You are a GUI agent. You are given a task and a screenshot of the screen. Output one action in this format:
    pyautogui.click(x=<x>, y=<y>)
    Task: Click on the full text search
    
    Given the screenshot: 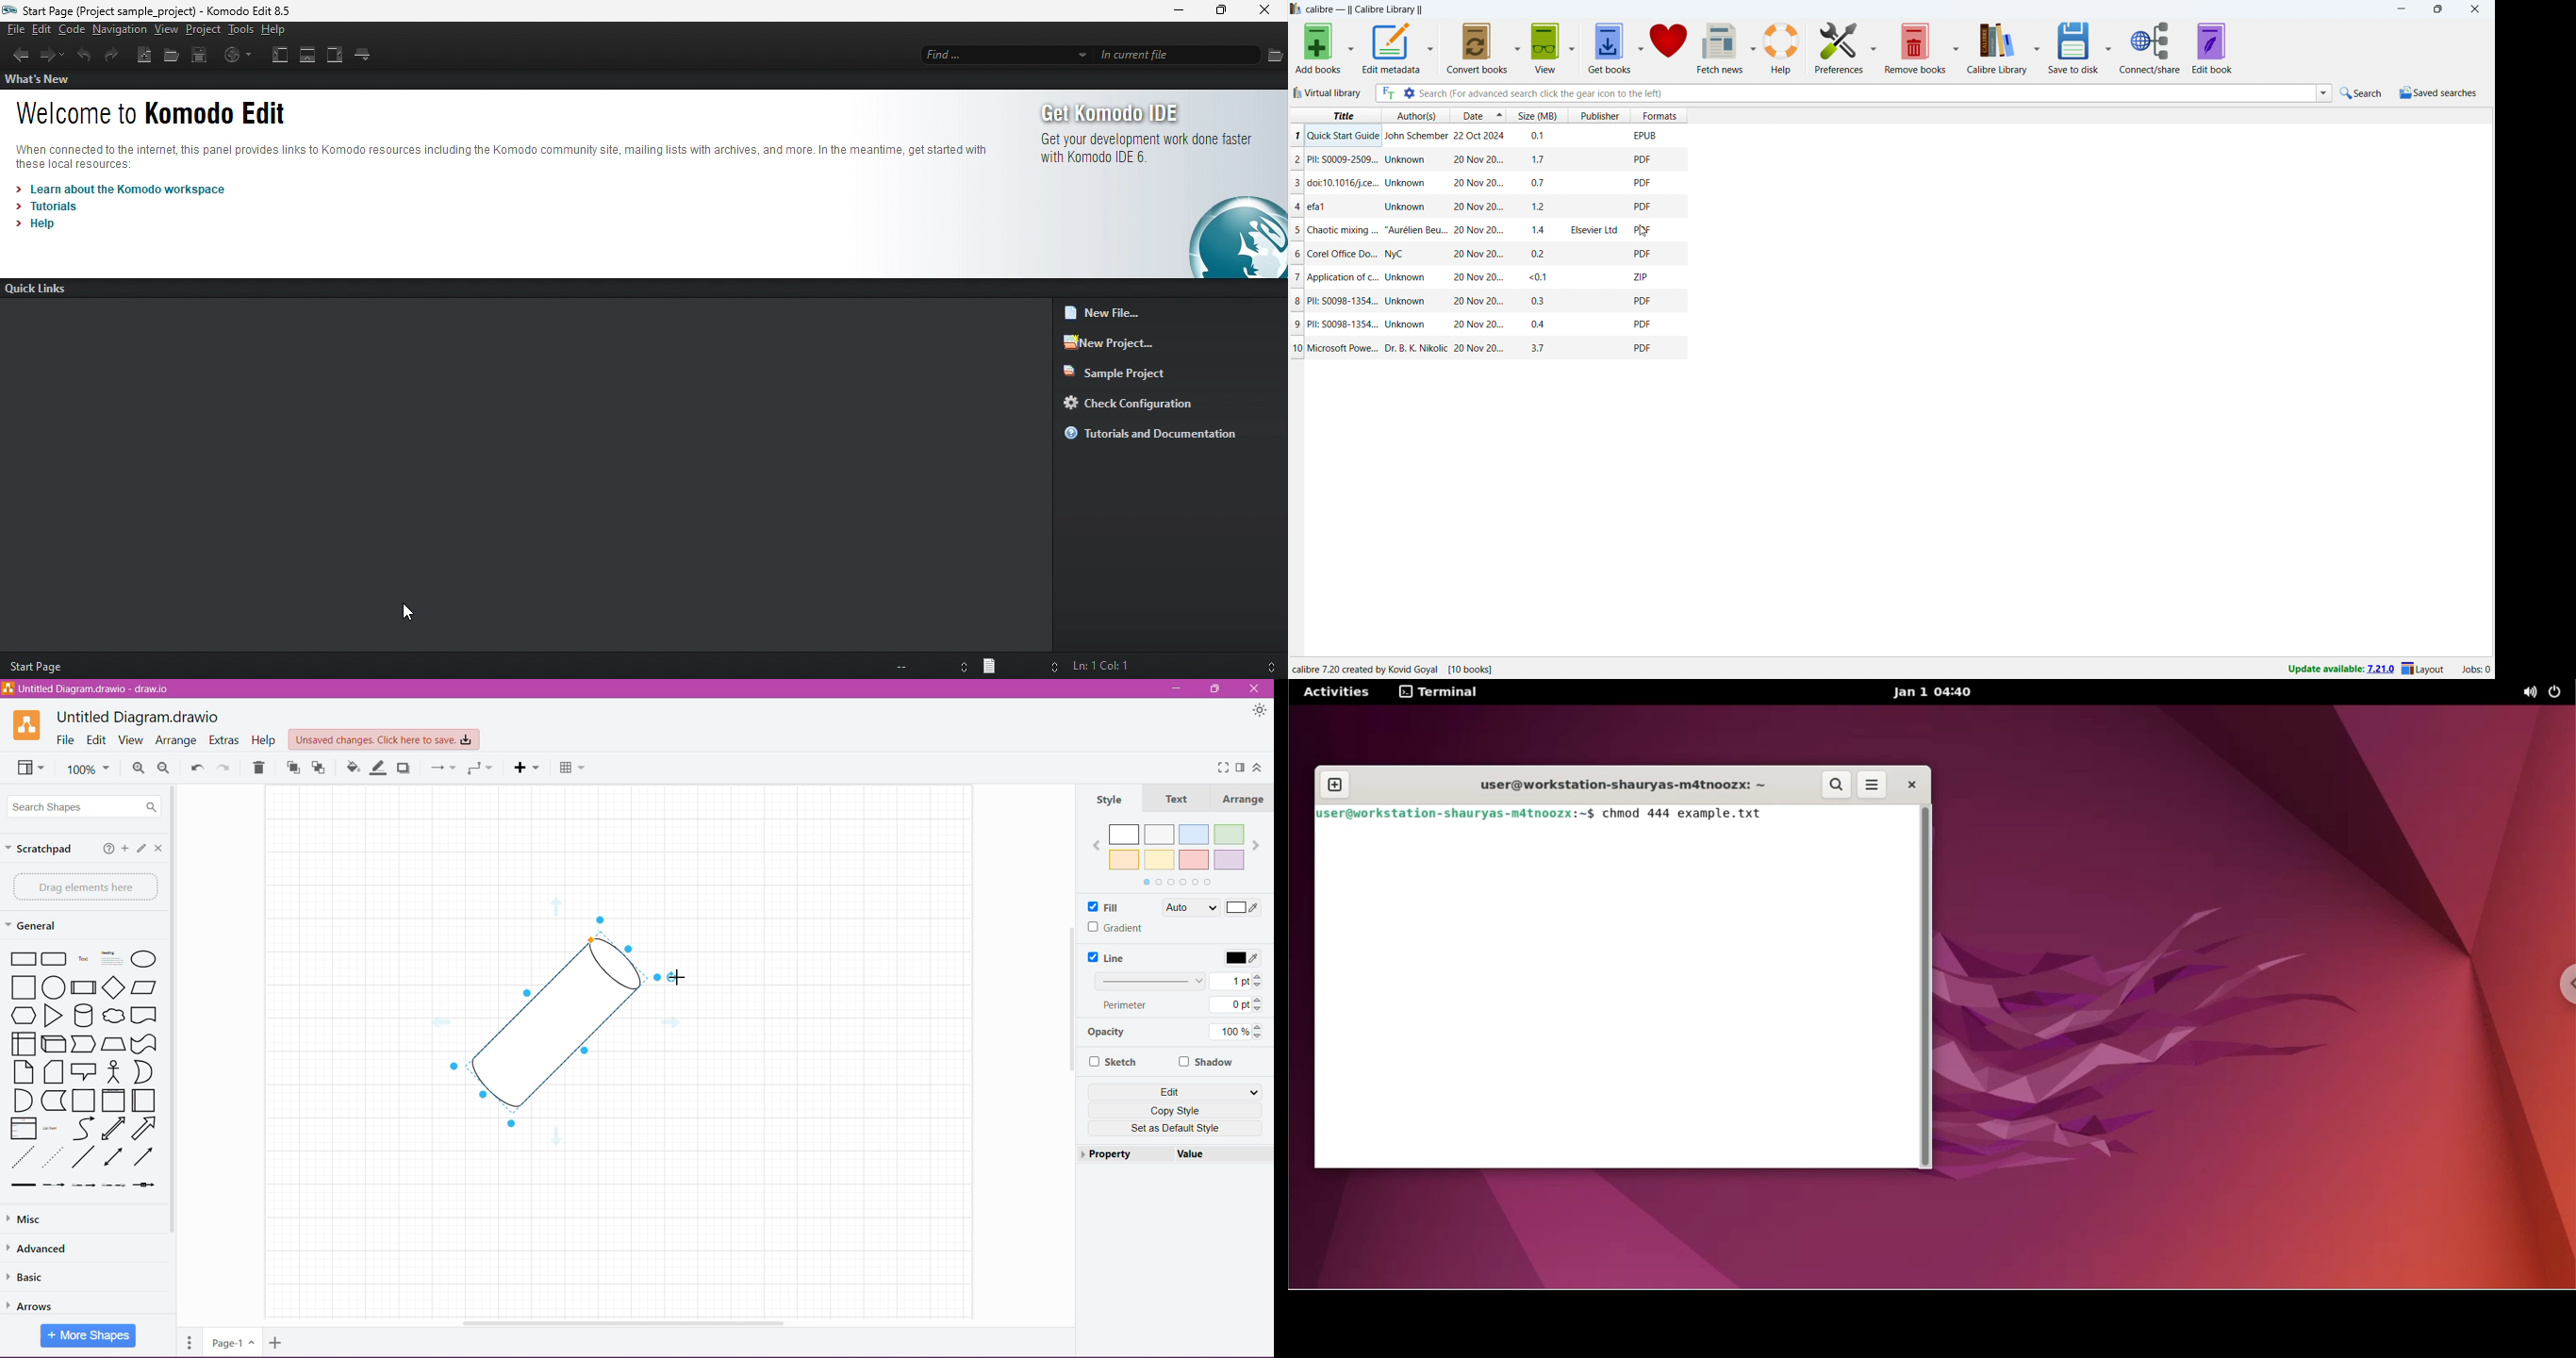 What is the action you would take?
    pyautogui.click(x=1388, y=93)
    